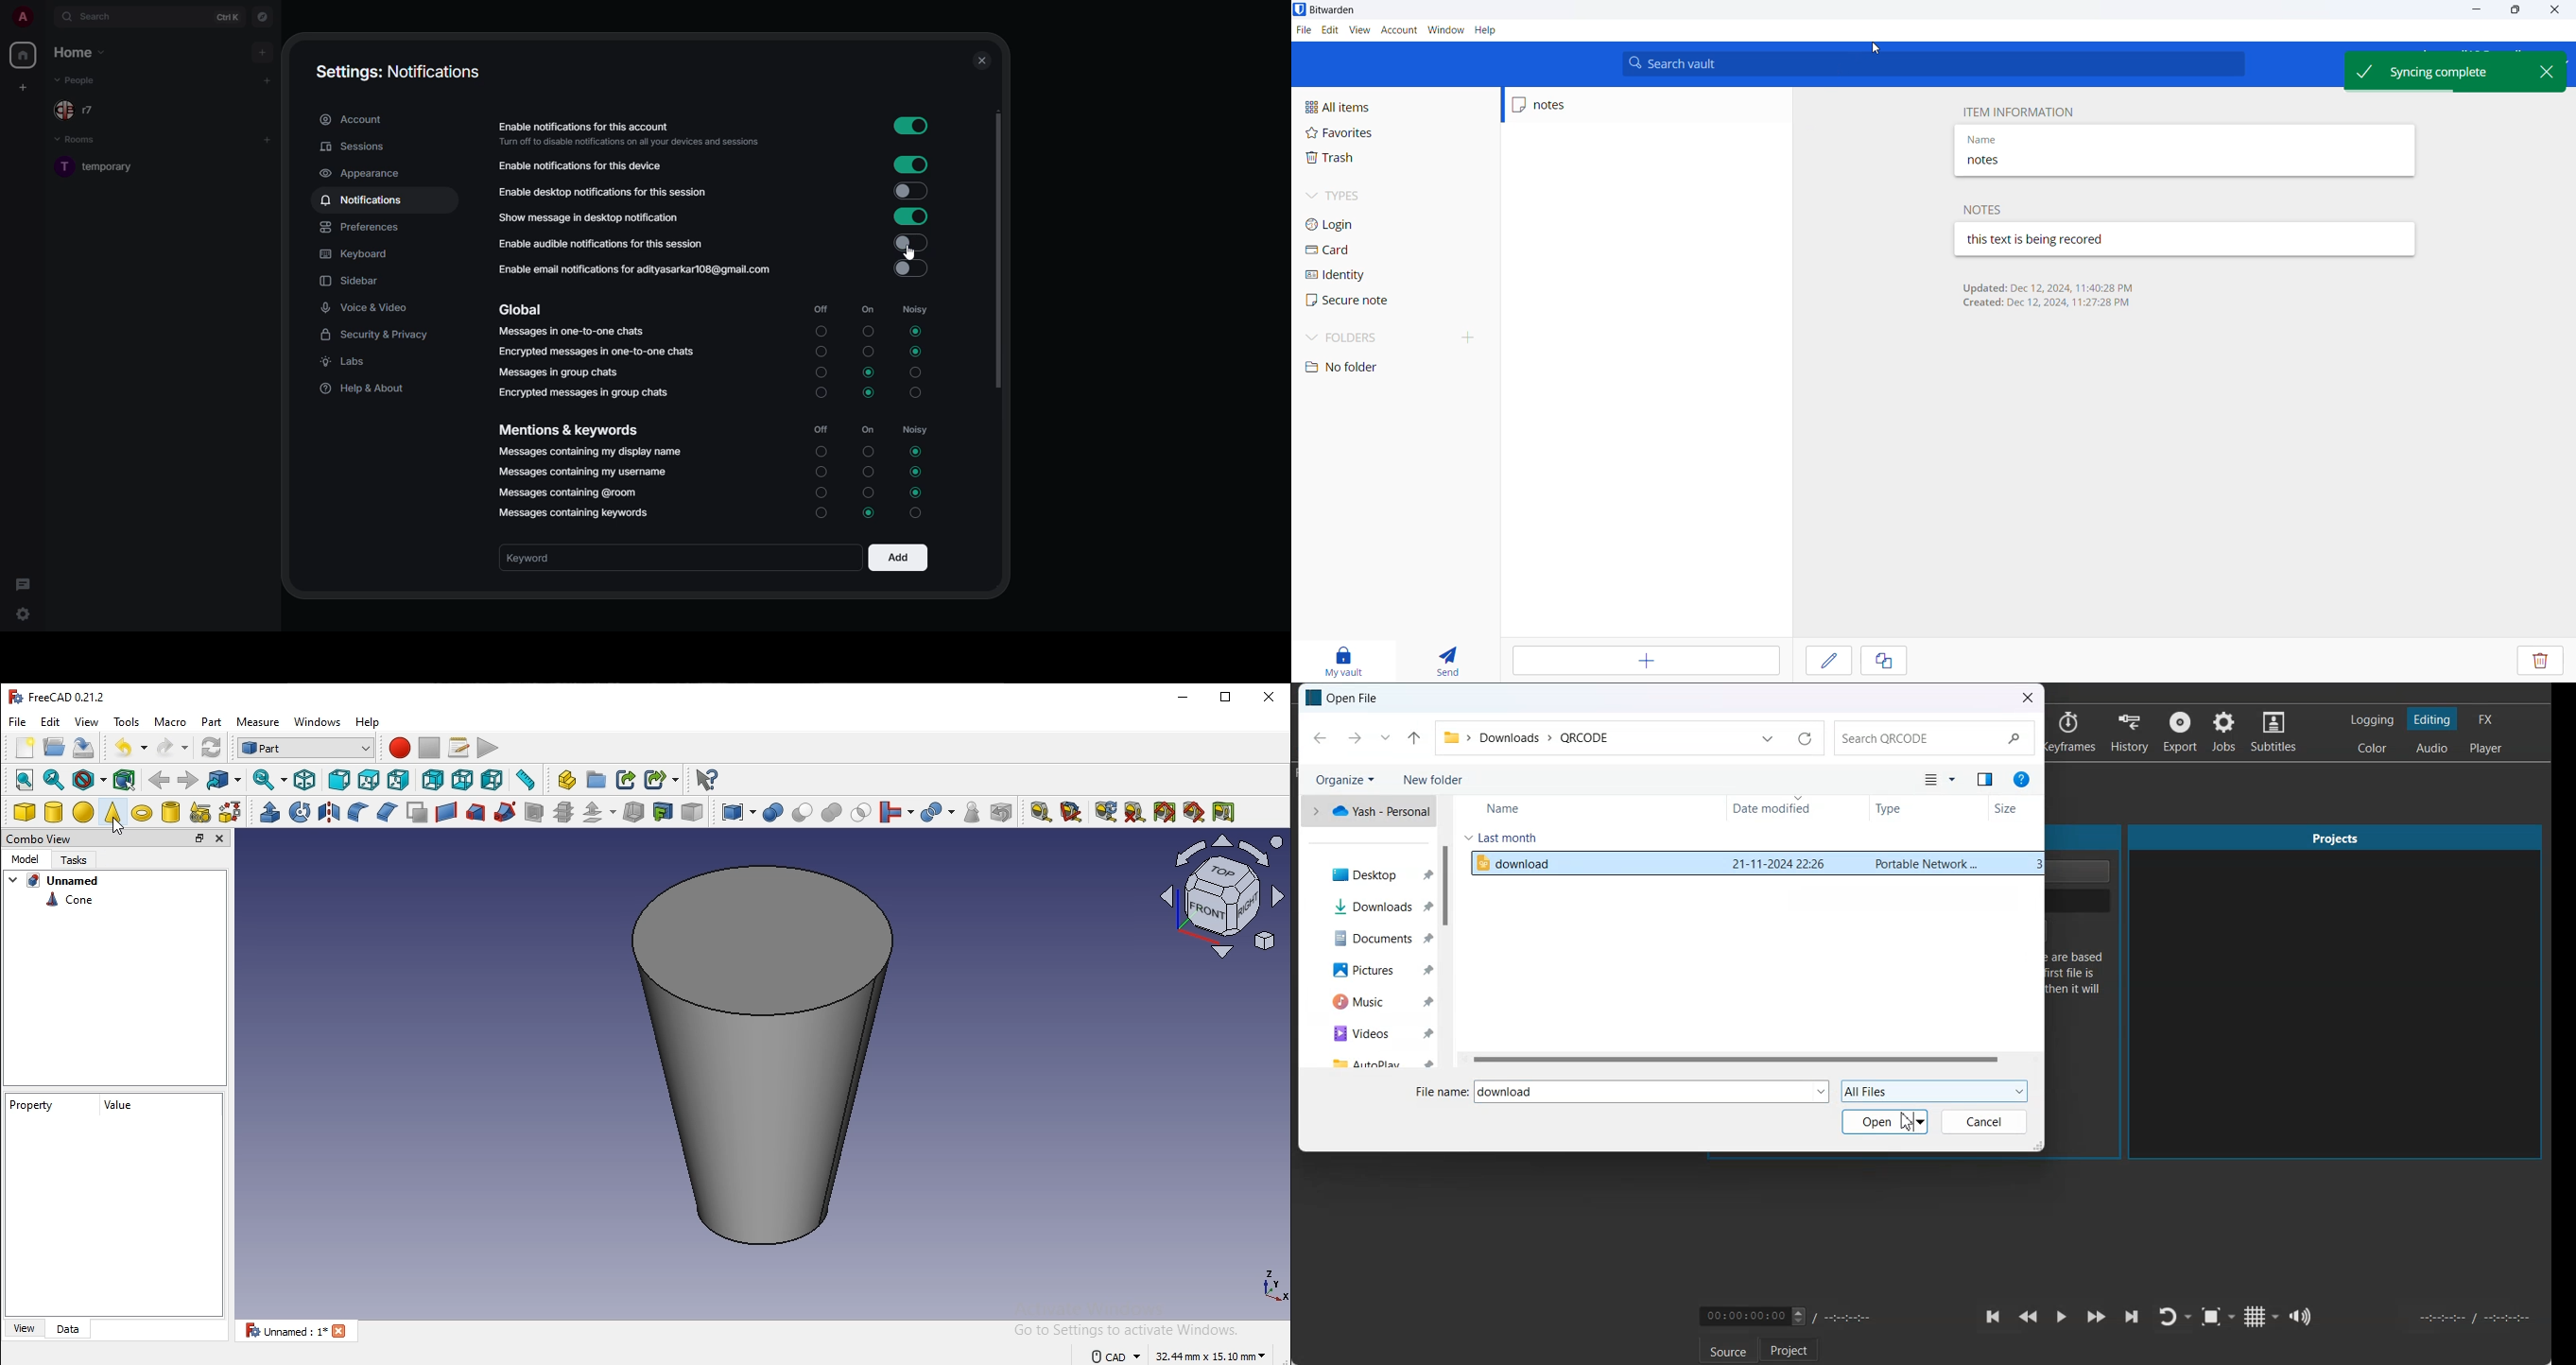 This screenshot has width=2576, height=1372. Describe the element at coordinates (2433, 748) in the screenshot. I see `Switching to the Audio layout` at that location.